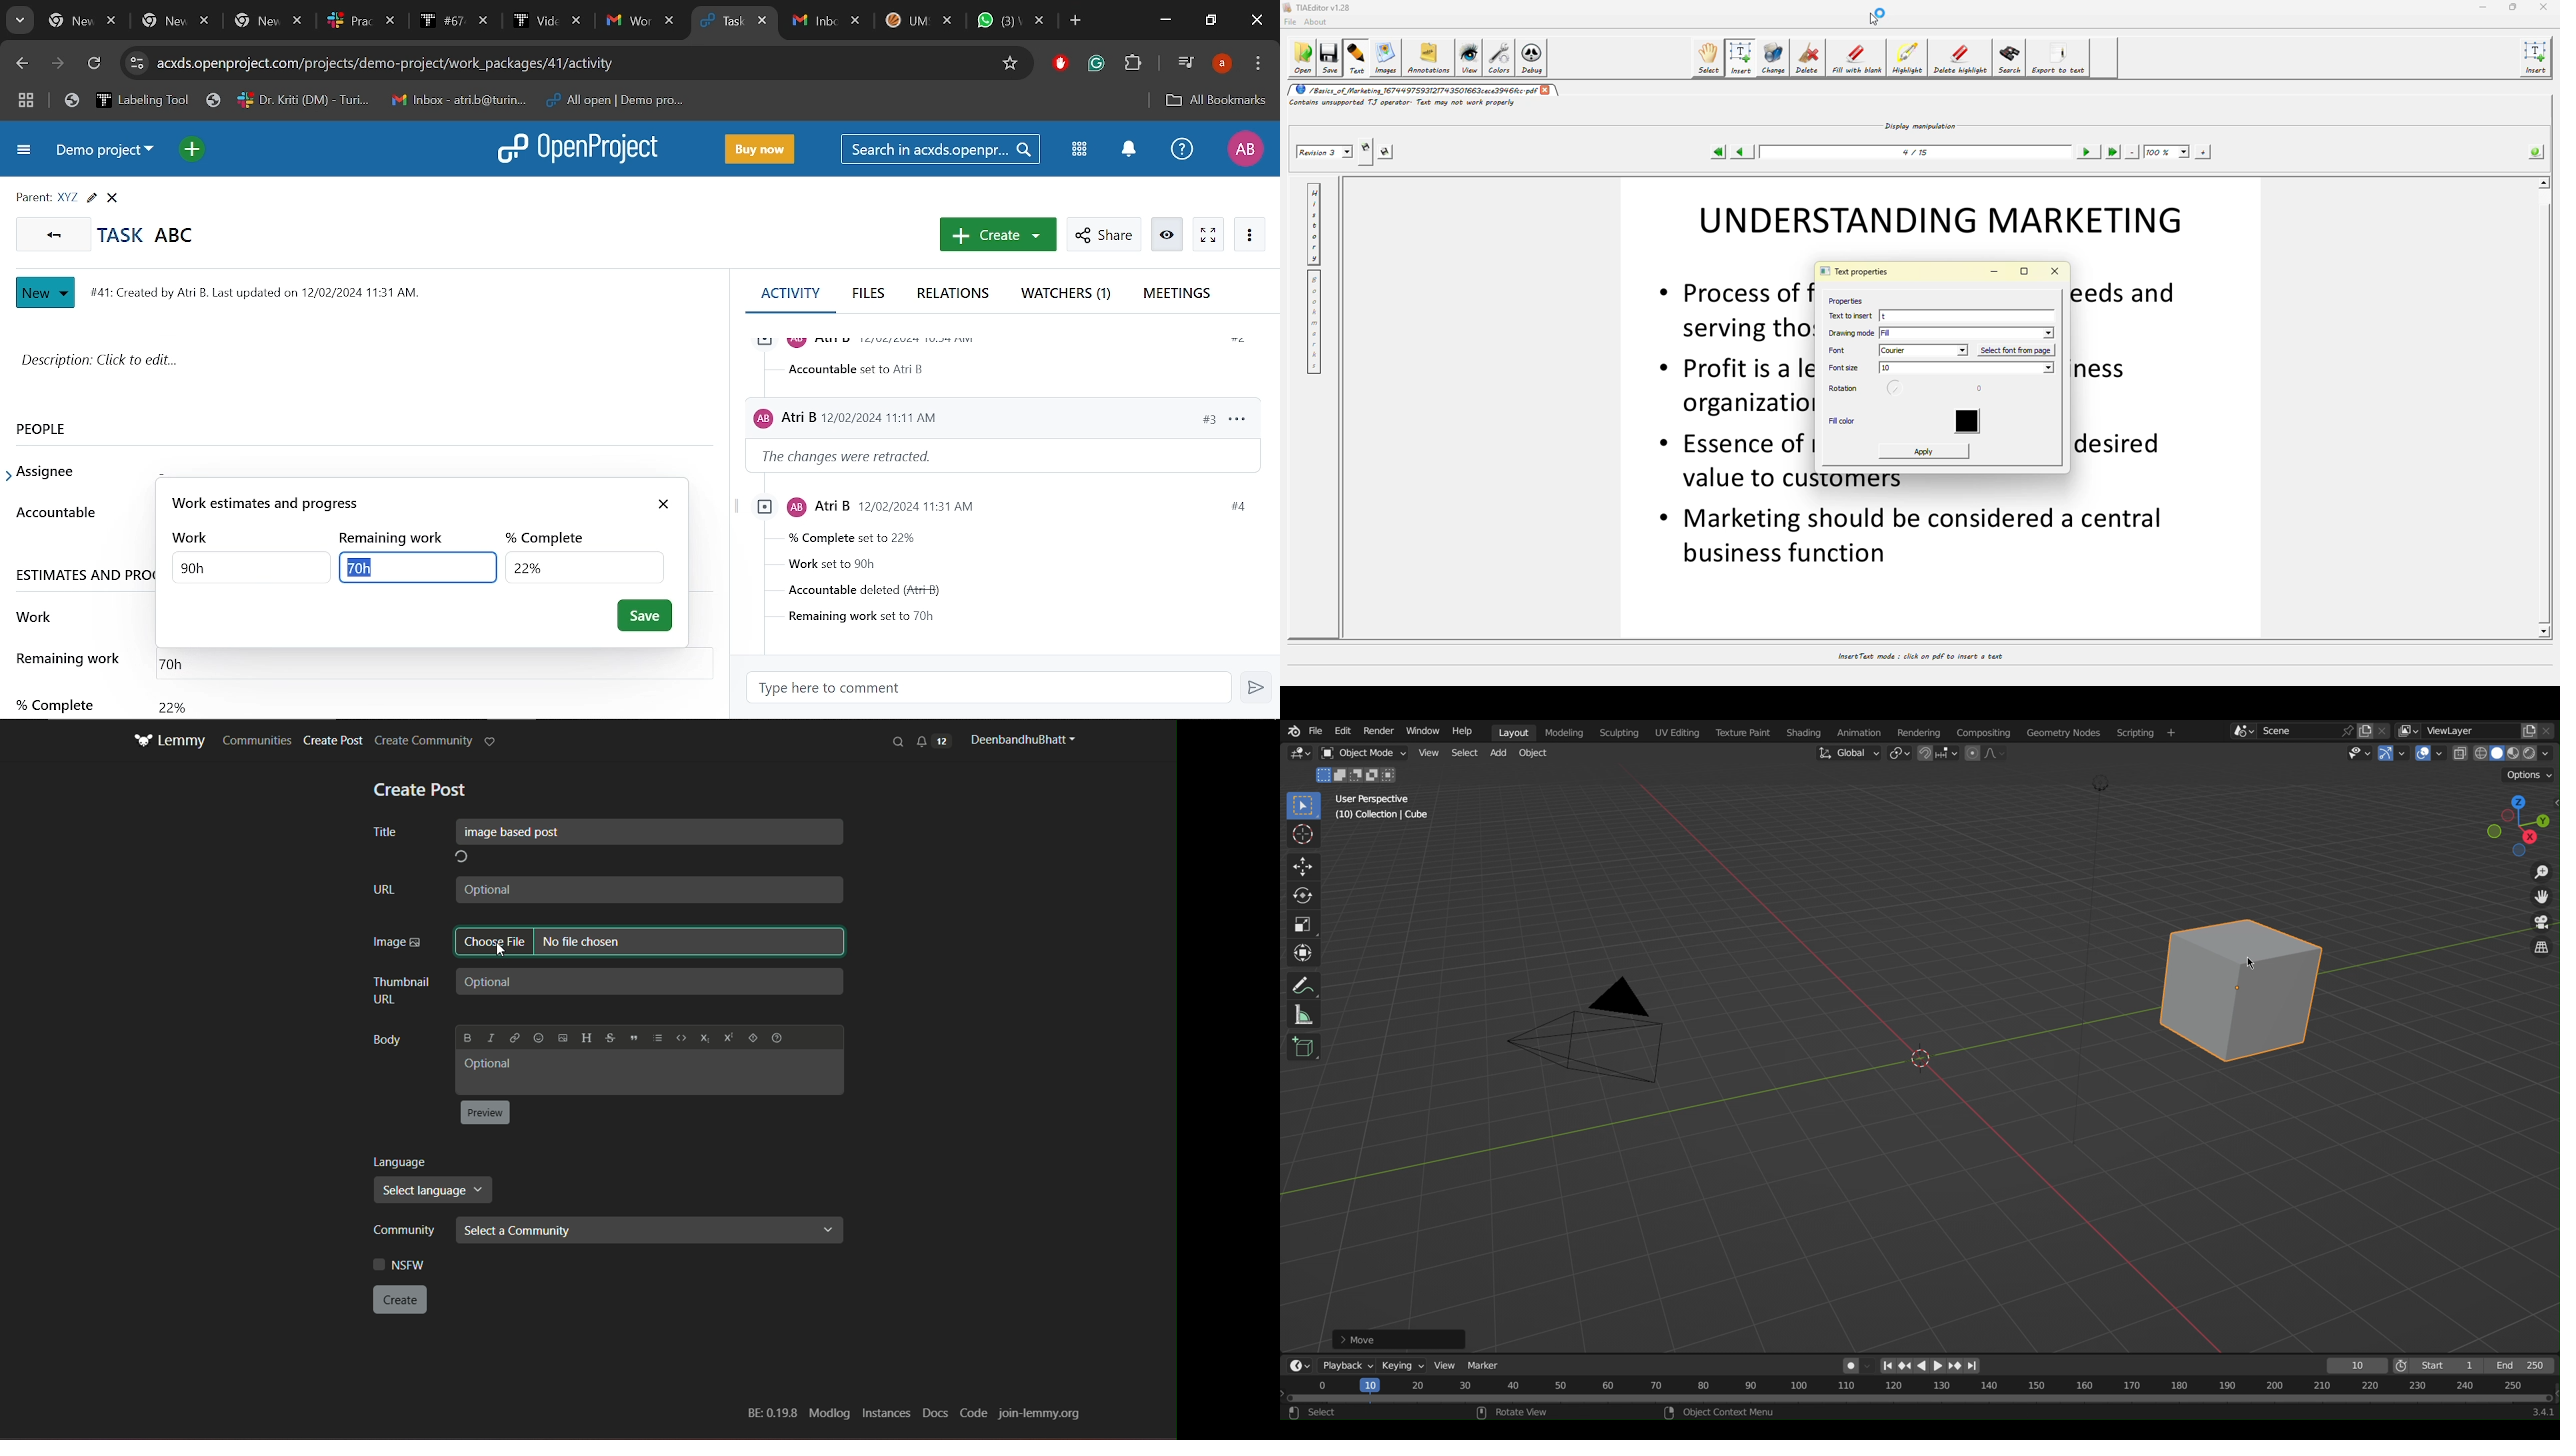 This screenshot has width=2576, height=1456. I want to click on Scene, so click(2290, 731).